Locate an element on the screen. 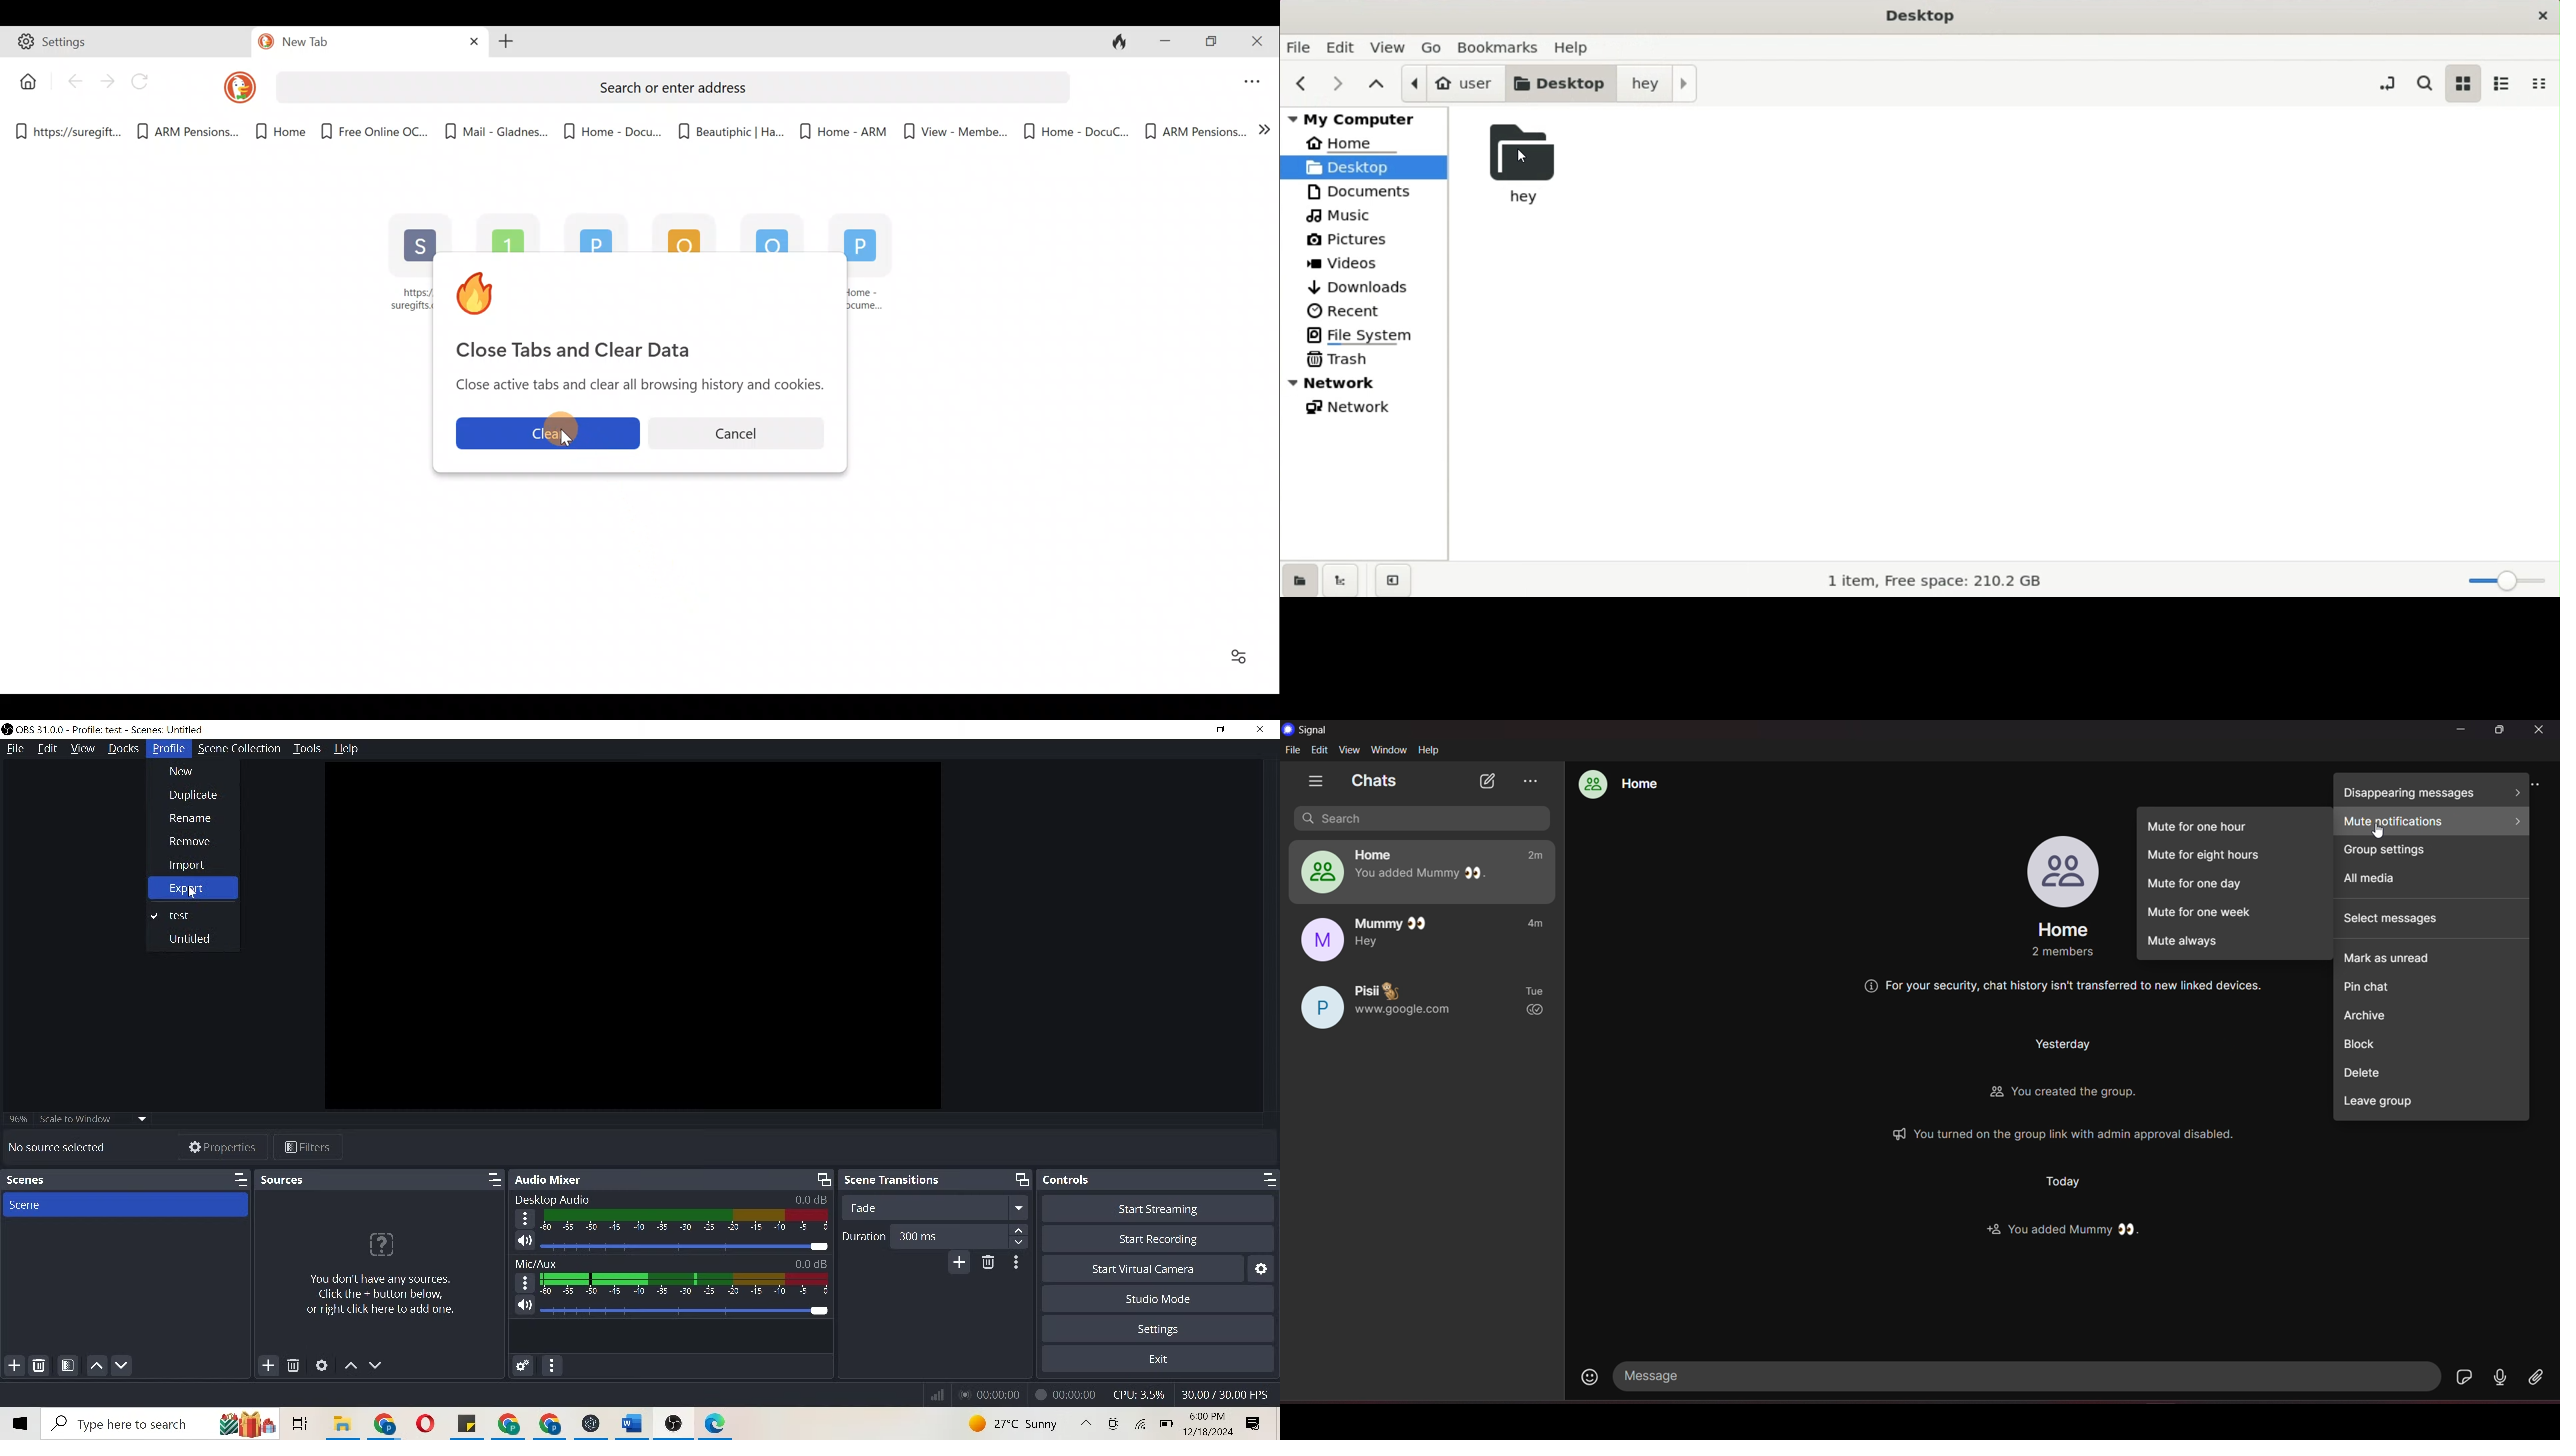  Cursor is located at coordinates (2373, 833).